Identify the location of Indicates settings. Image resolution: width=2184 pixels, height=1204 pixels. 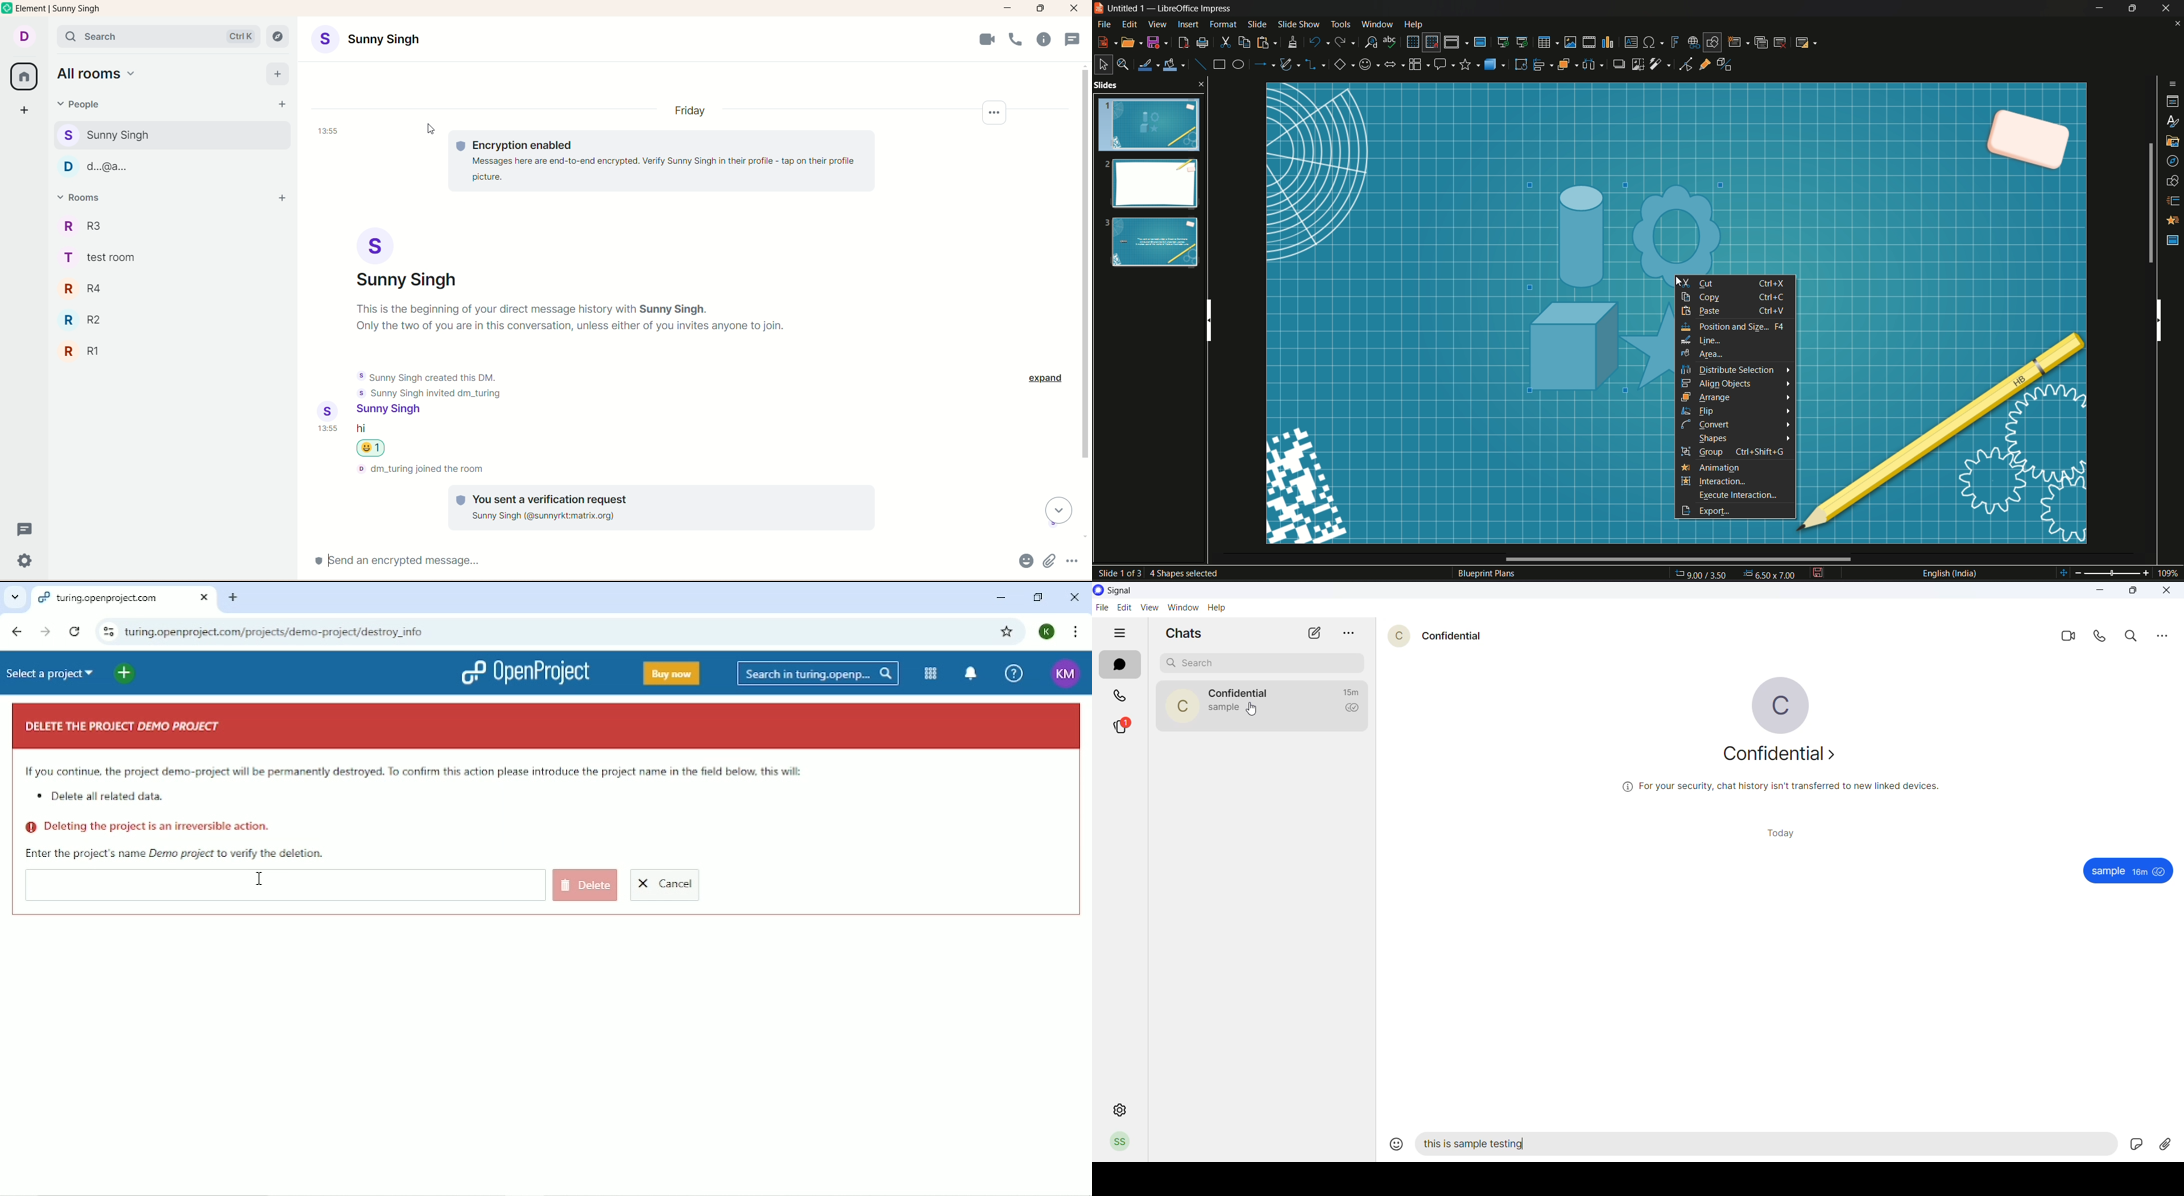
(994, 113).